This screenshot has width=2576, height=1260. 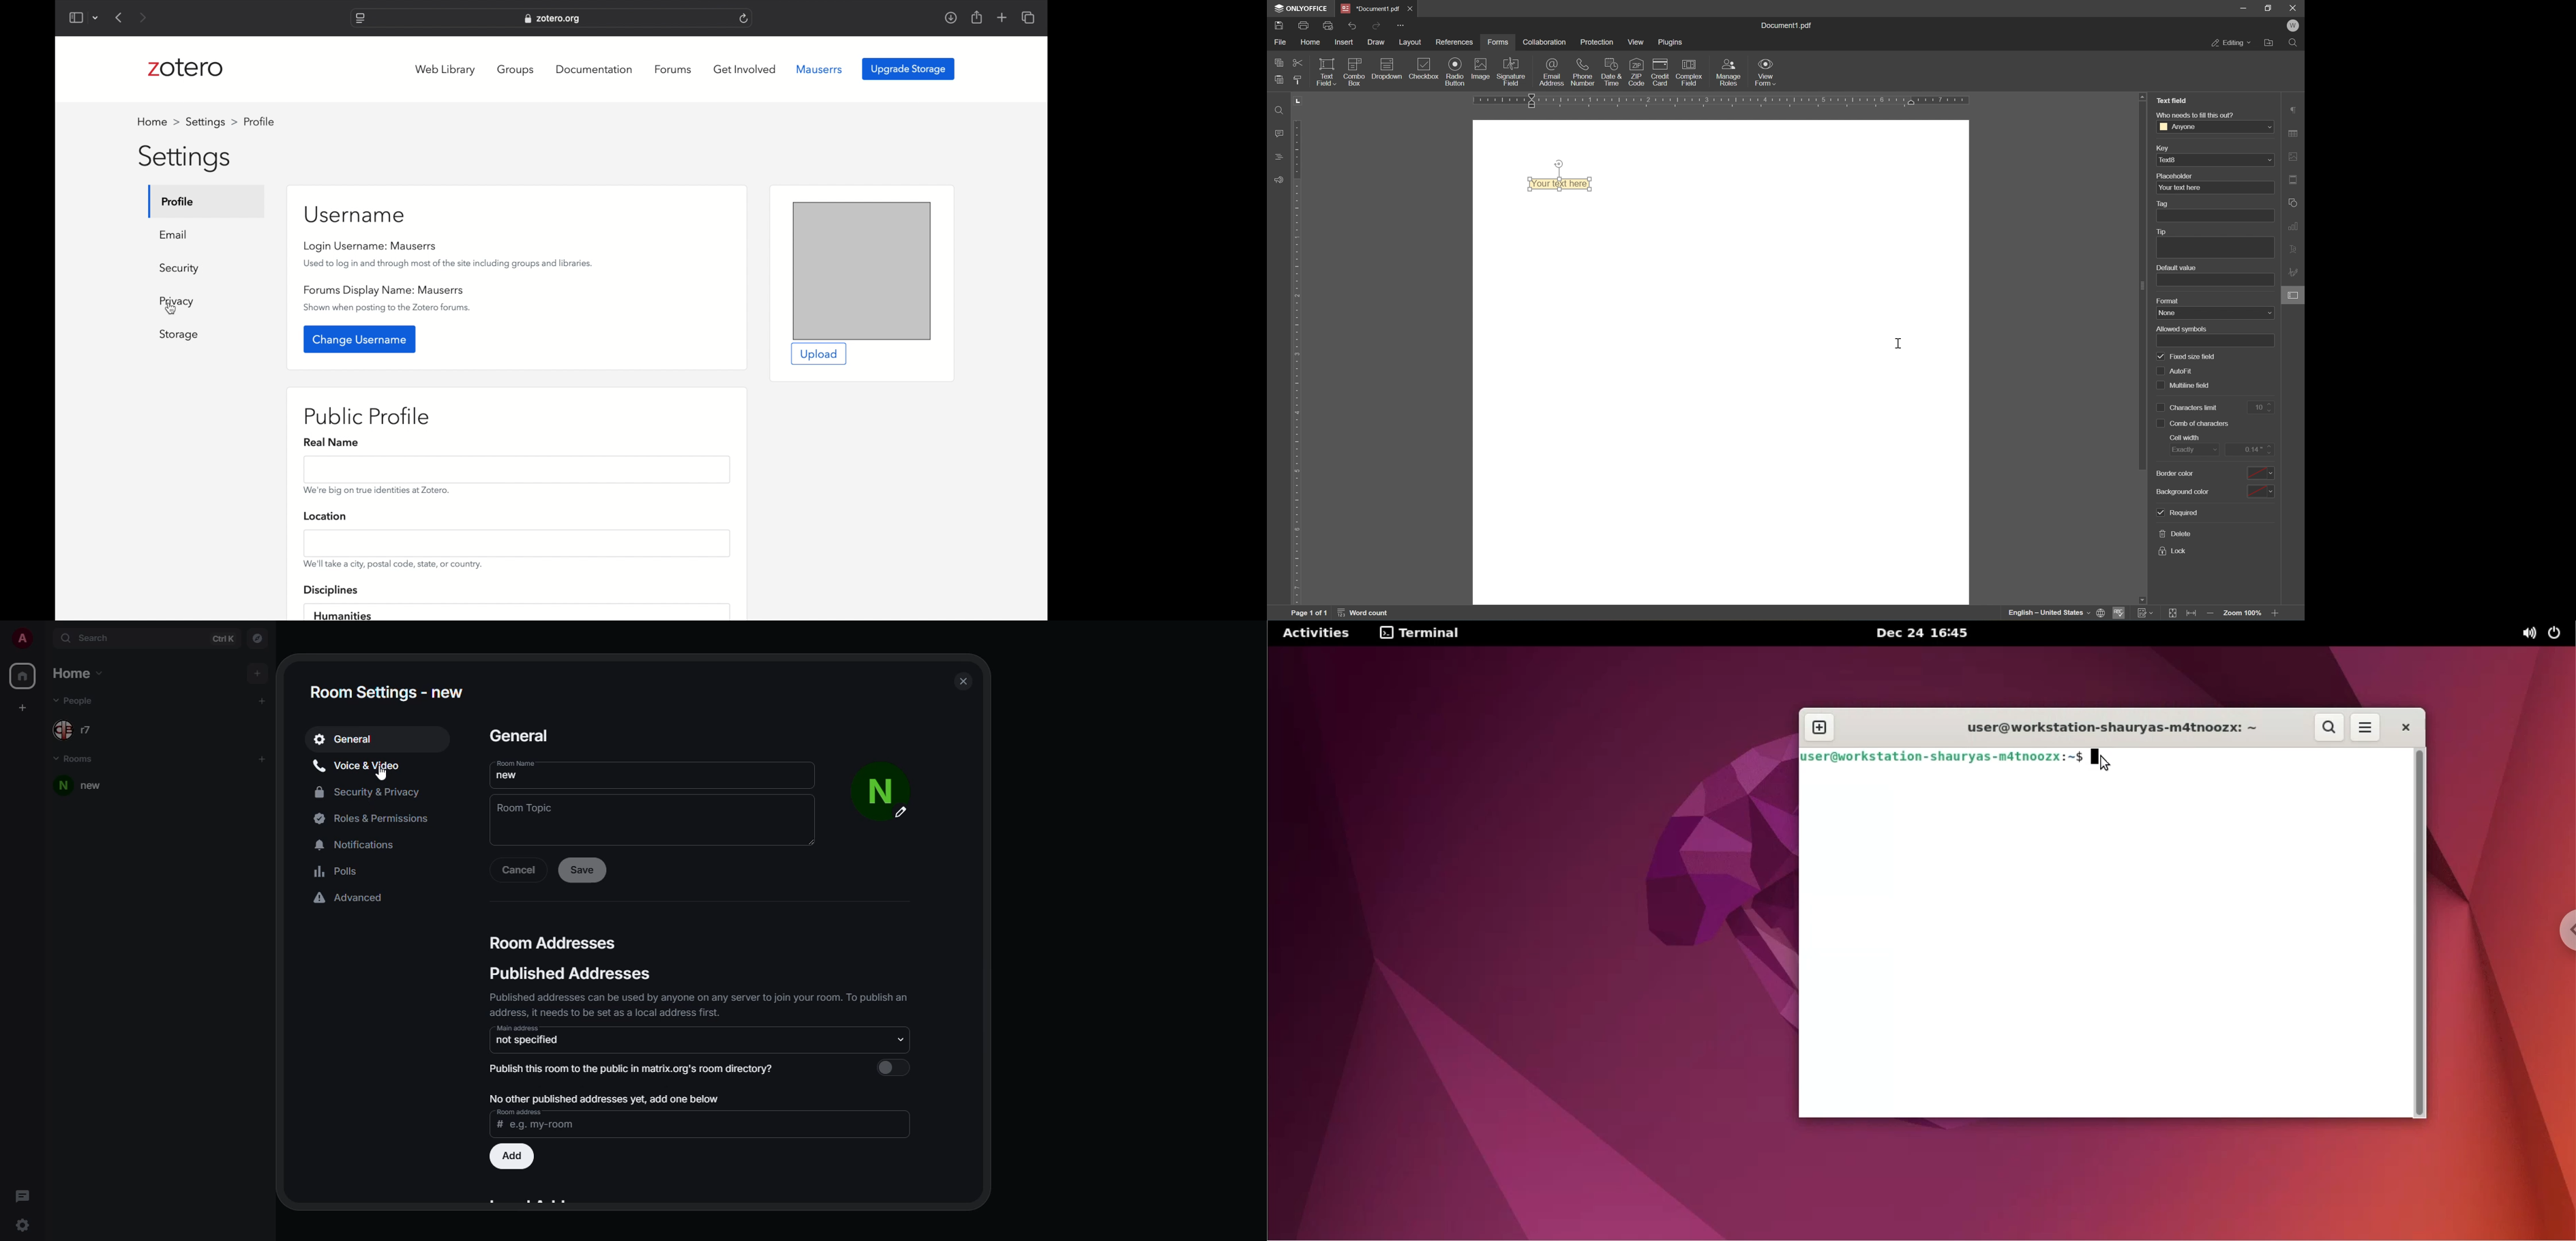 What do you see at coordinates (96, 19) in the screenshot?
I see `dropdown` at bounding box center [96, 19].